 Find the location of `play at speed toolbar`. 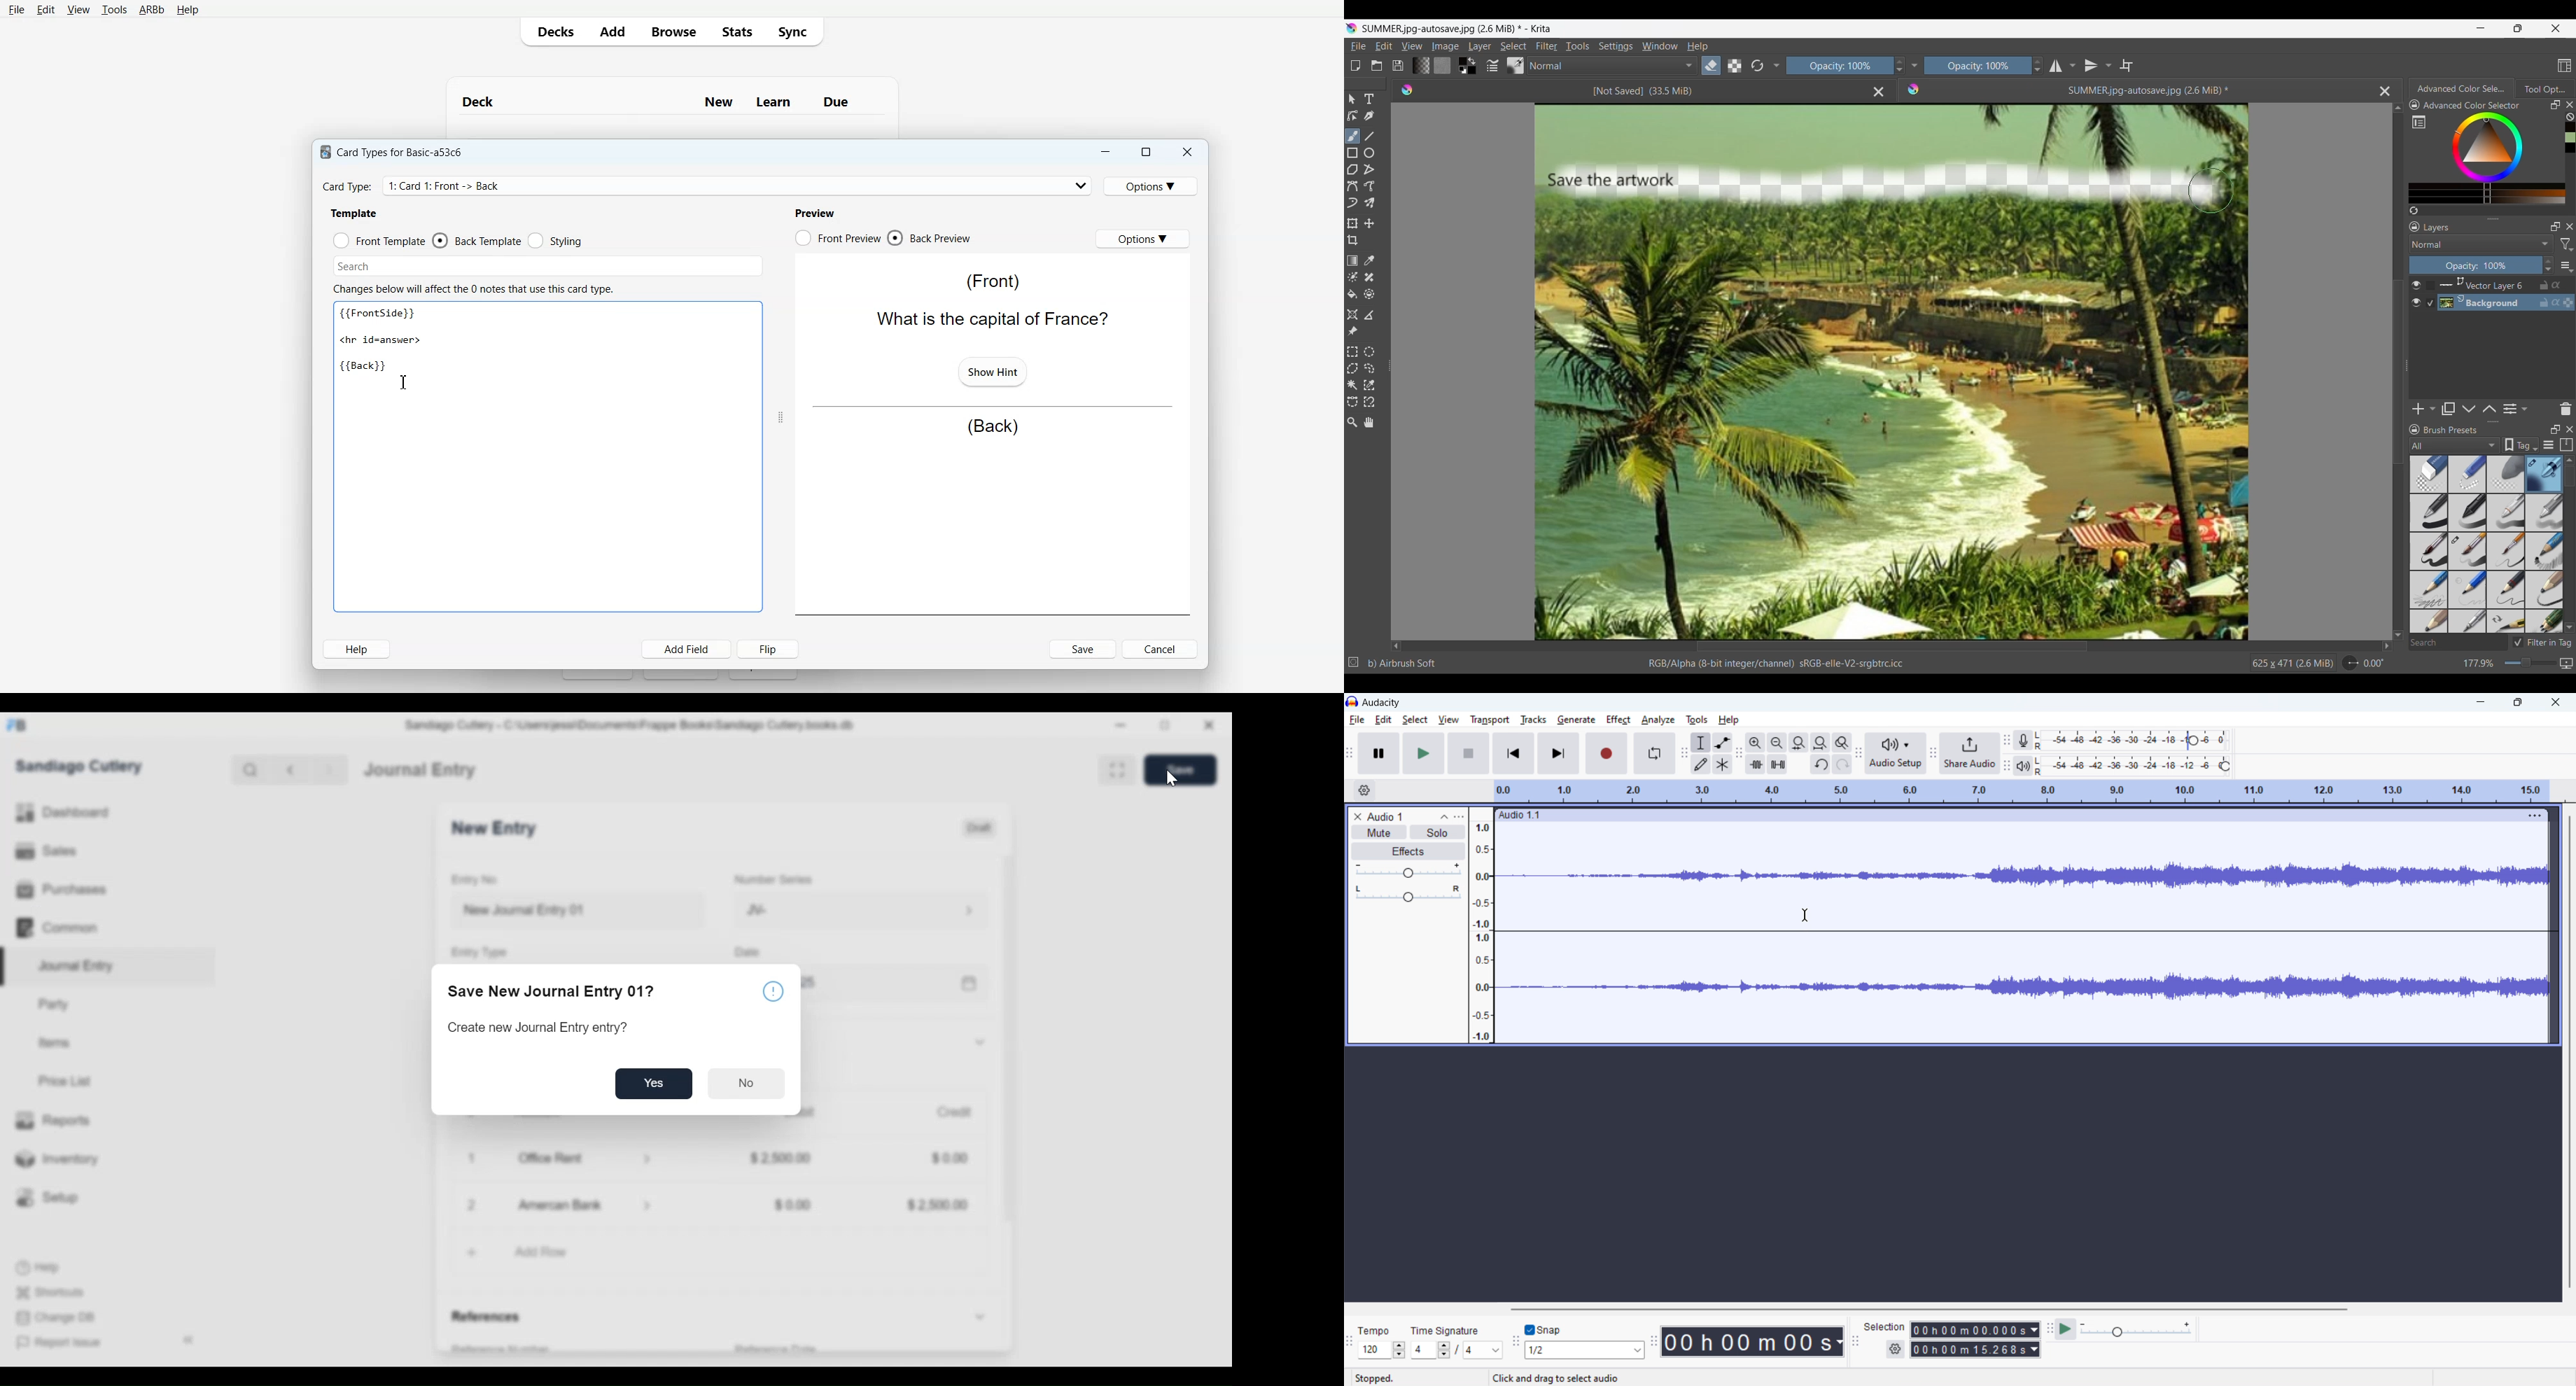

play at speed toolbar is located at coordinates (2049, 1328).